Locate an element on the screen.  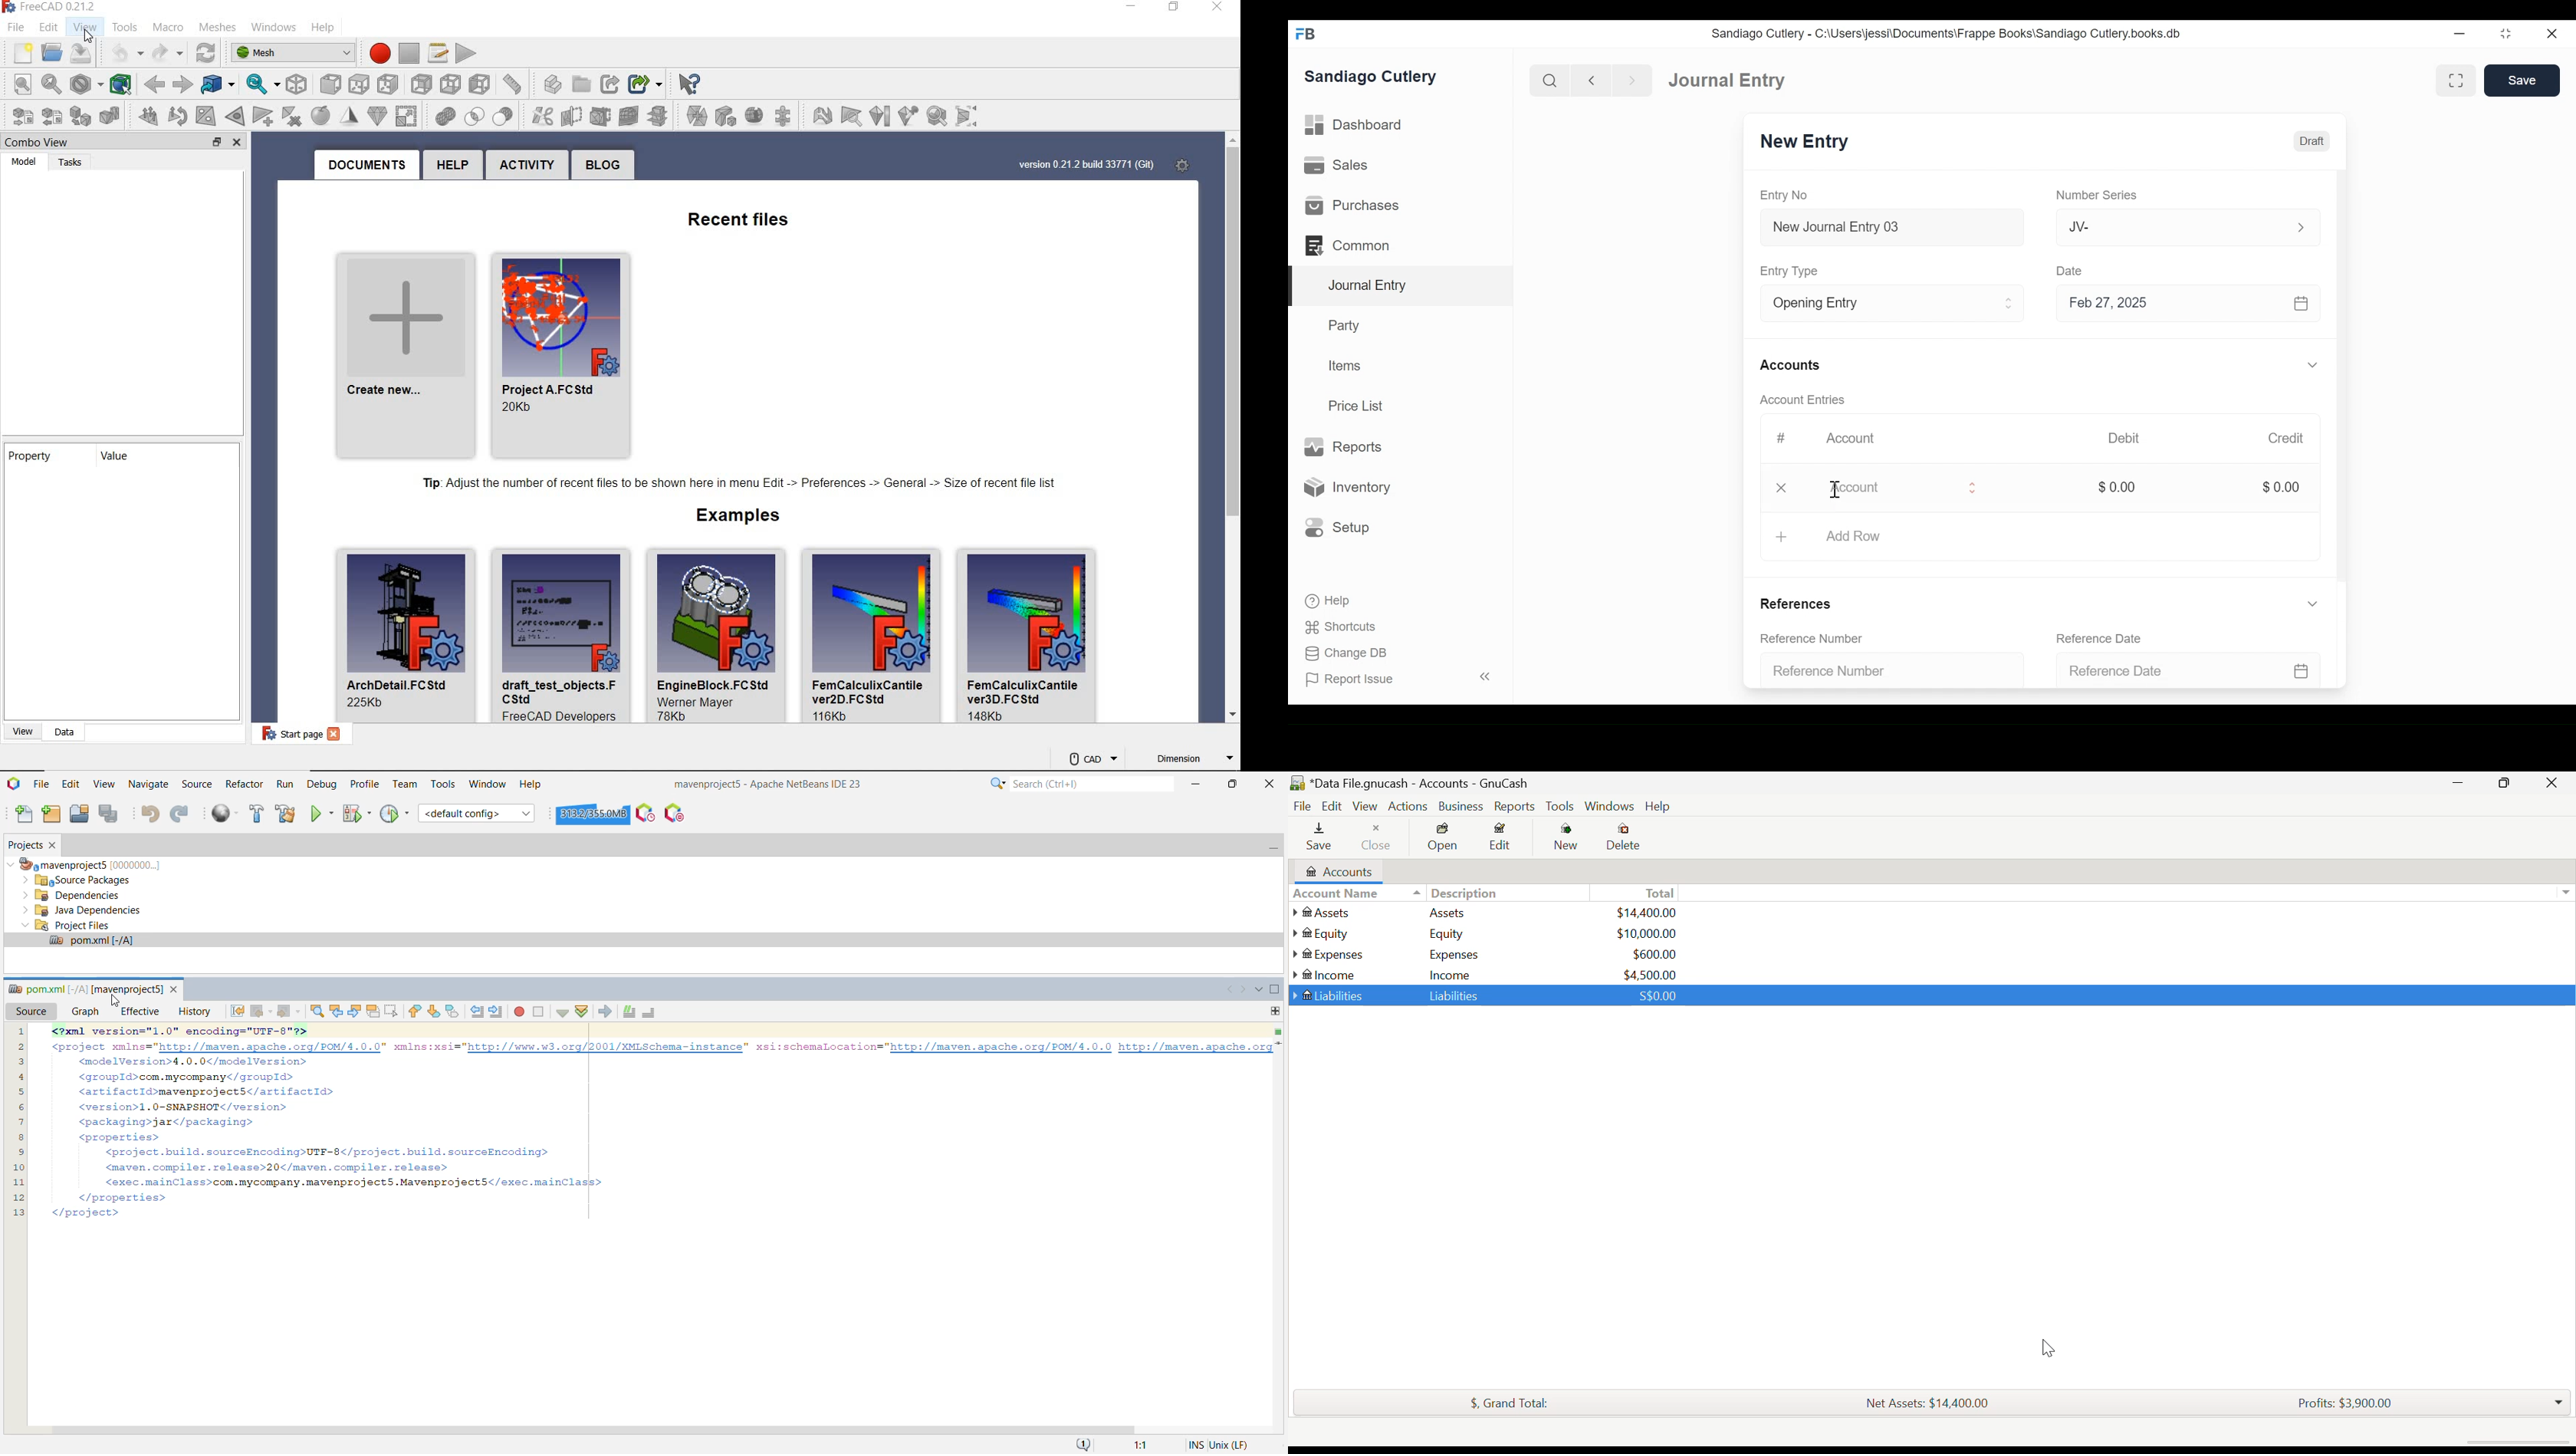
Inventory is located at coordinates (1346, 486).